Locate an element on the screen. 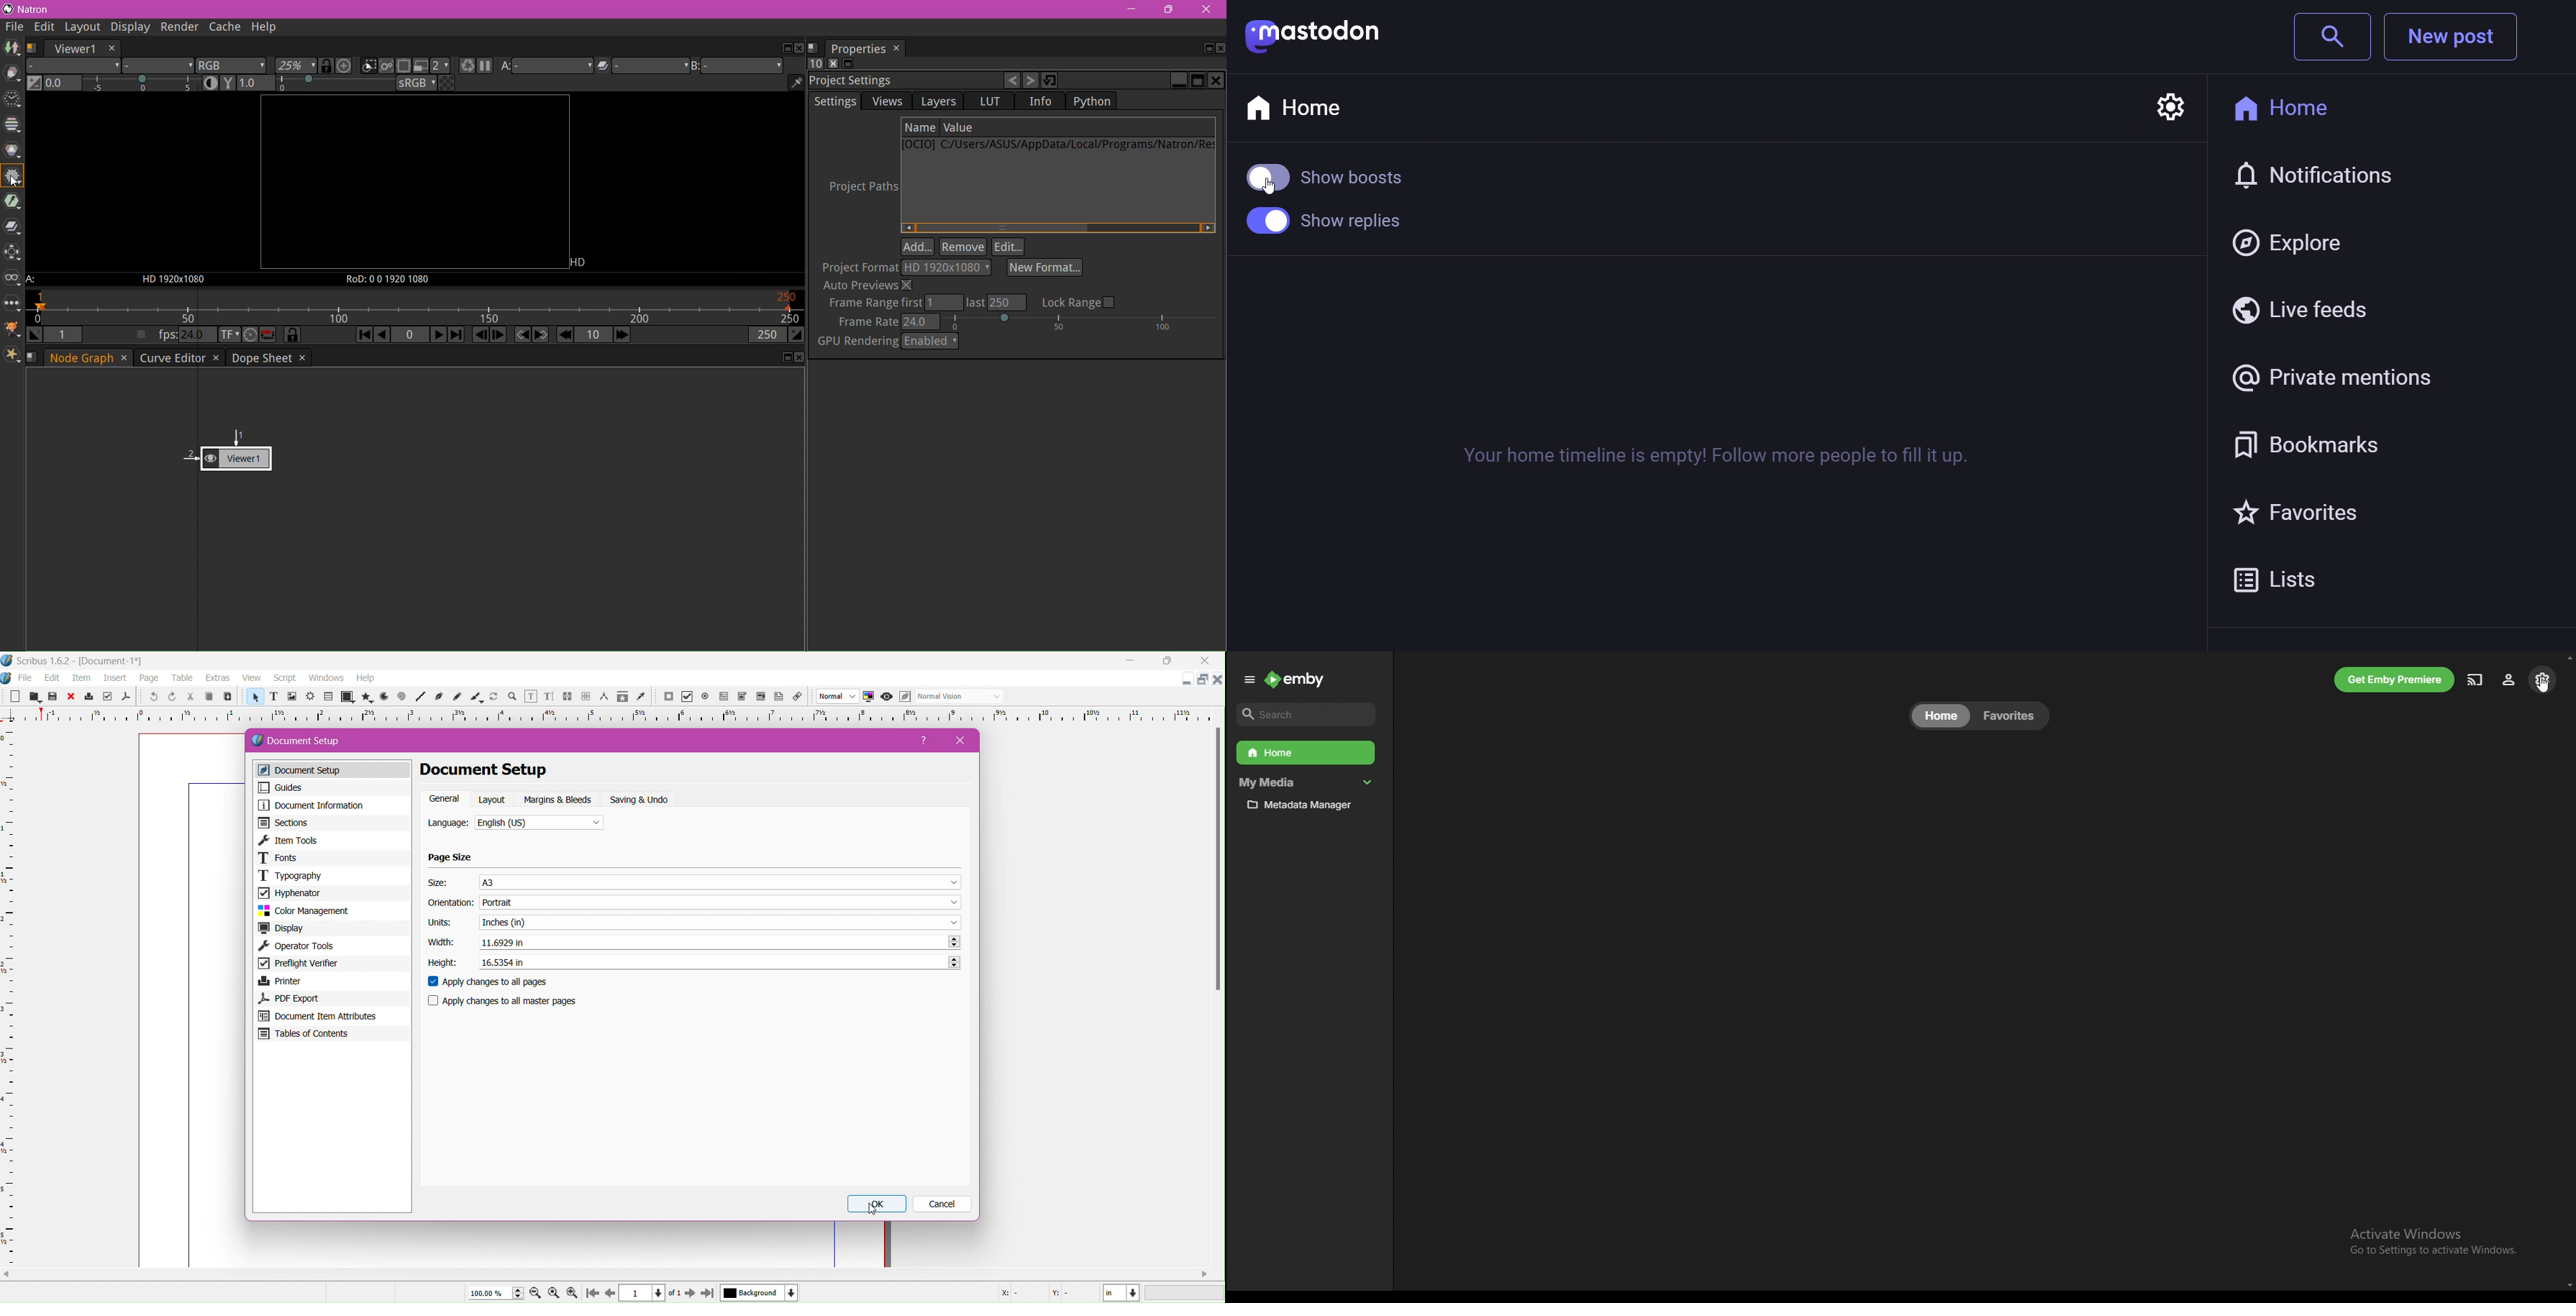 The width and height of the screenshot is (2576, 1316). redo is located at coordinates (171, 697).